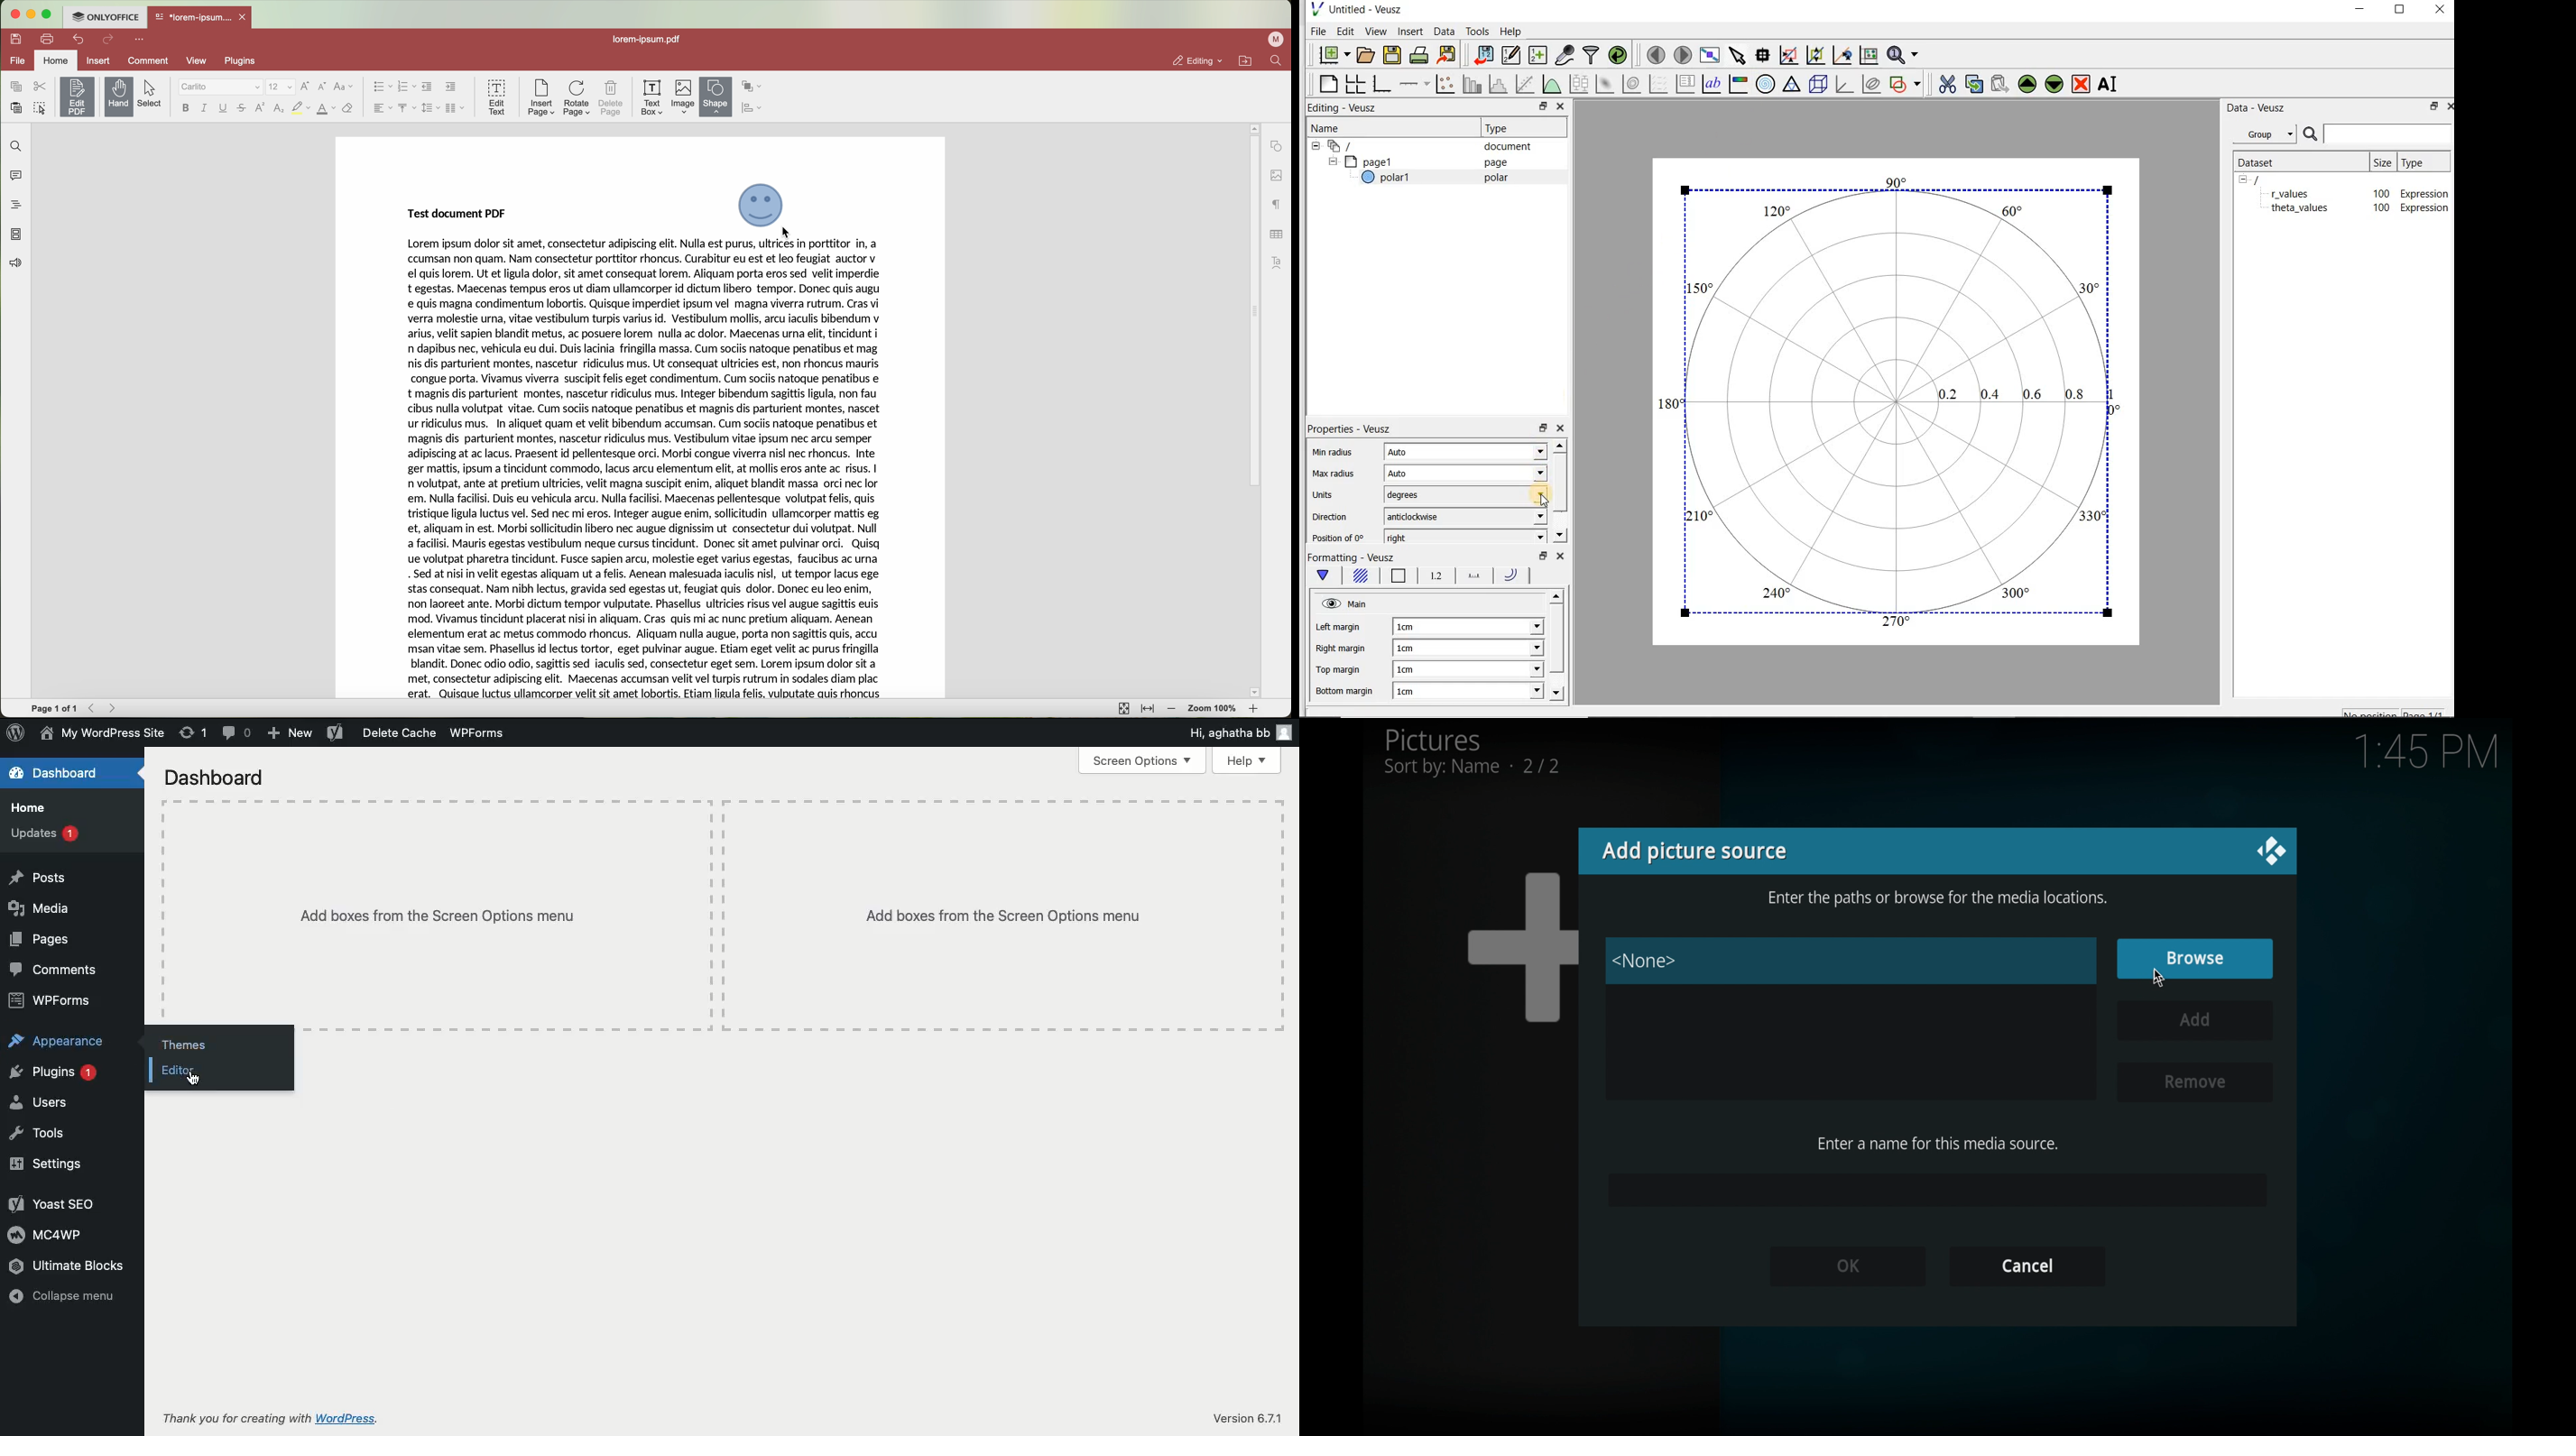 The image size is (2576, 1456). Describe the element at coordinates (200, 1085) in the screenshot. I see `cursor` at that location.